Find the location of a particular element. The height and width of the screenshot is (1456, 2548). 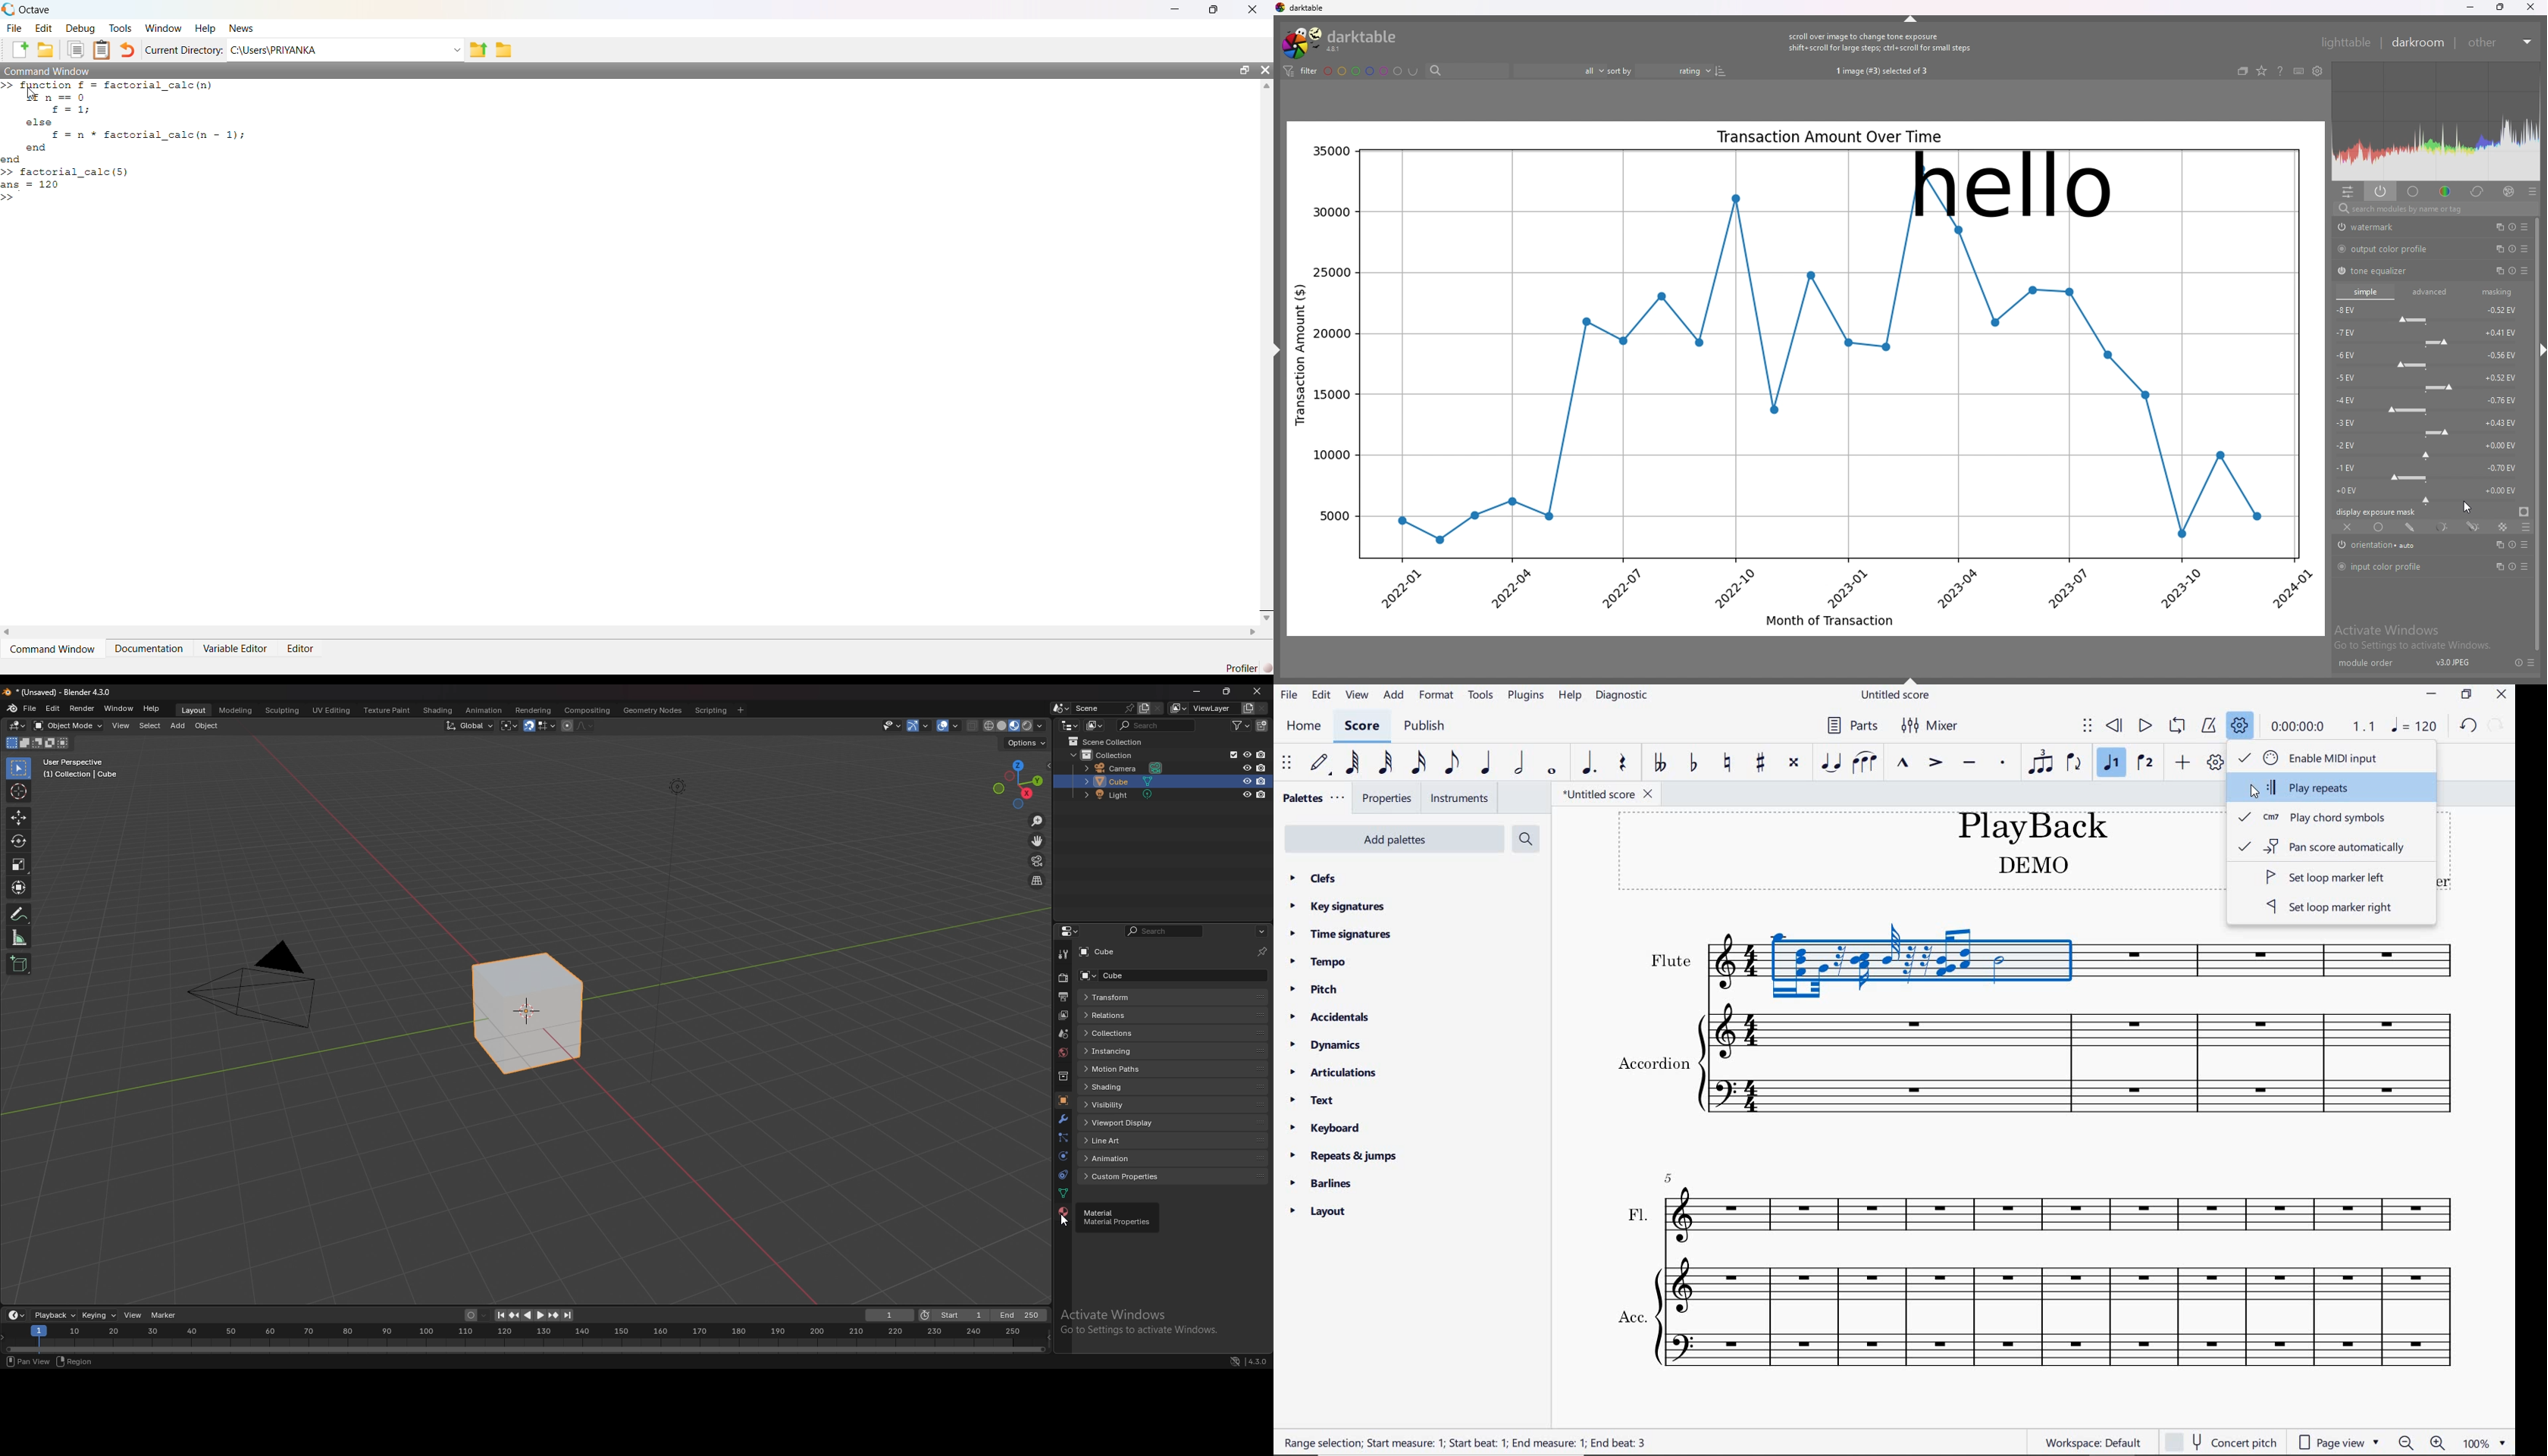

Activate Windows is located at coordinates (2387, 629).